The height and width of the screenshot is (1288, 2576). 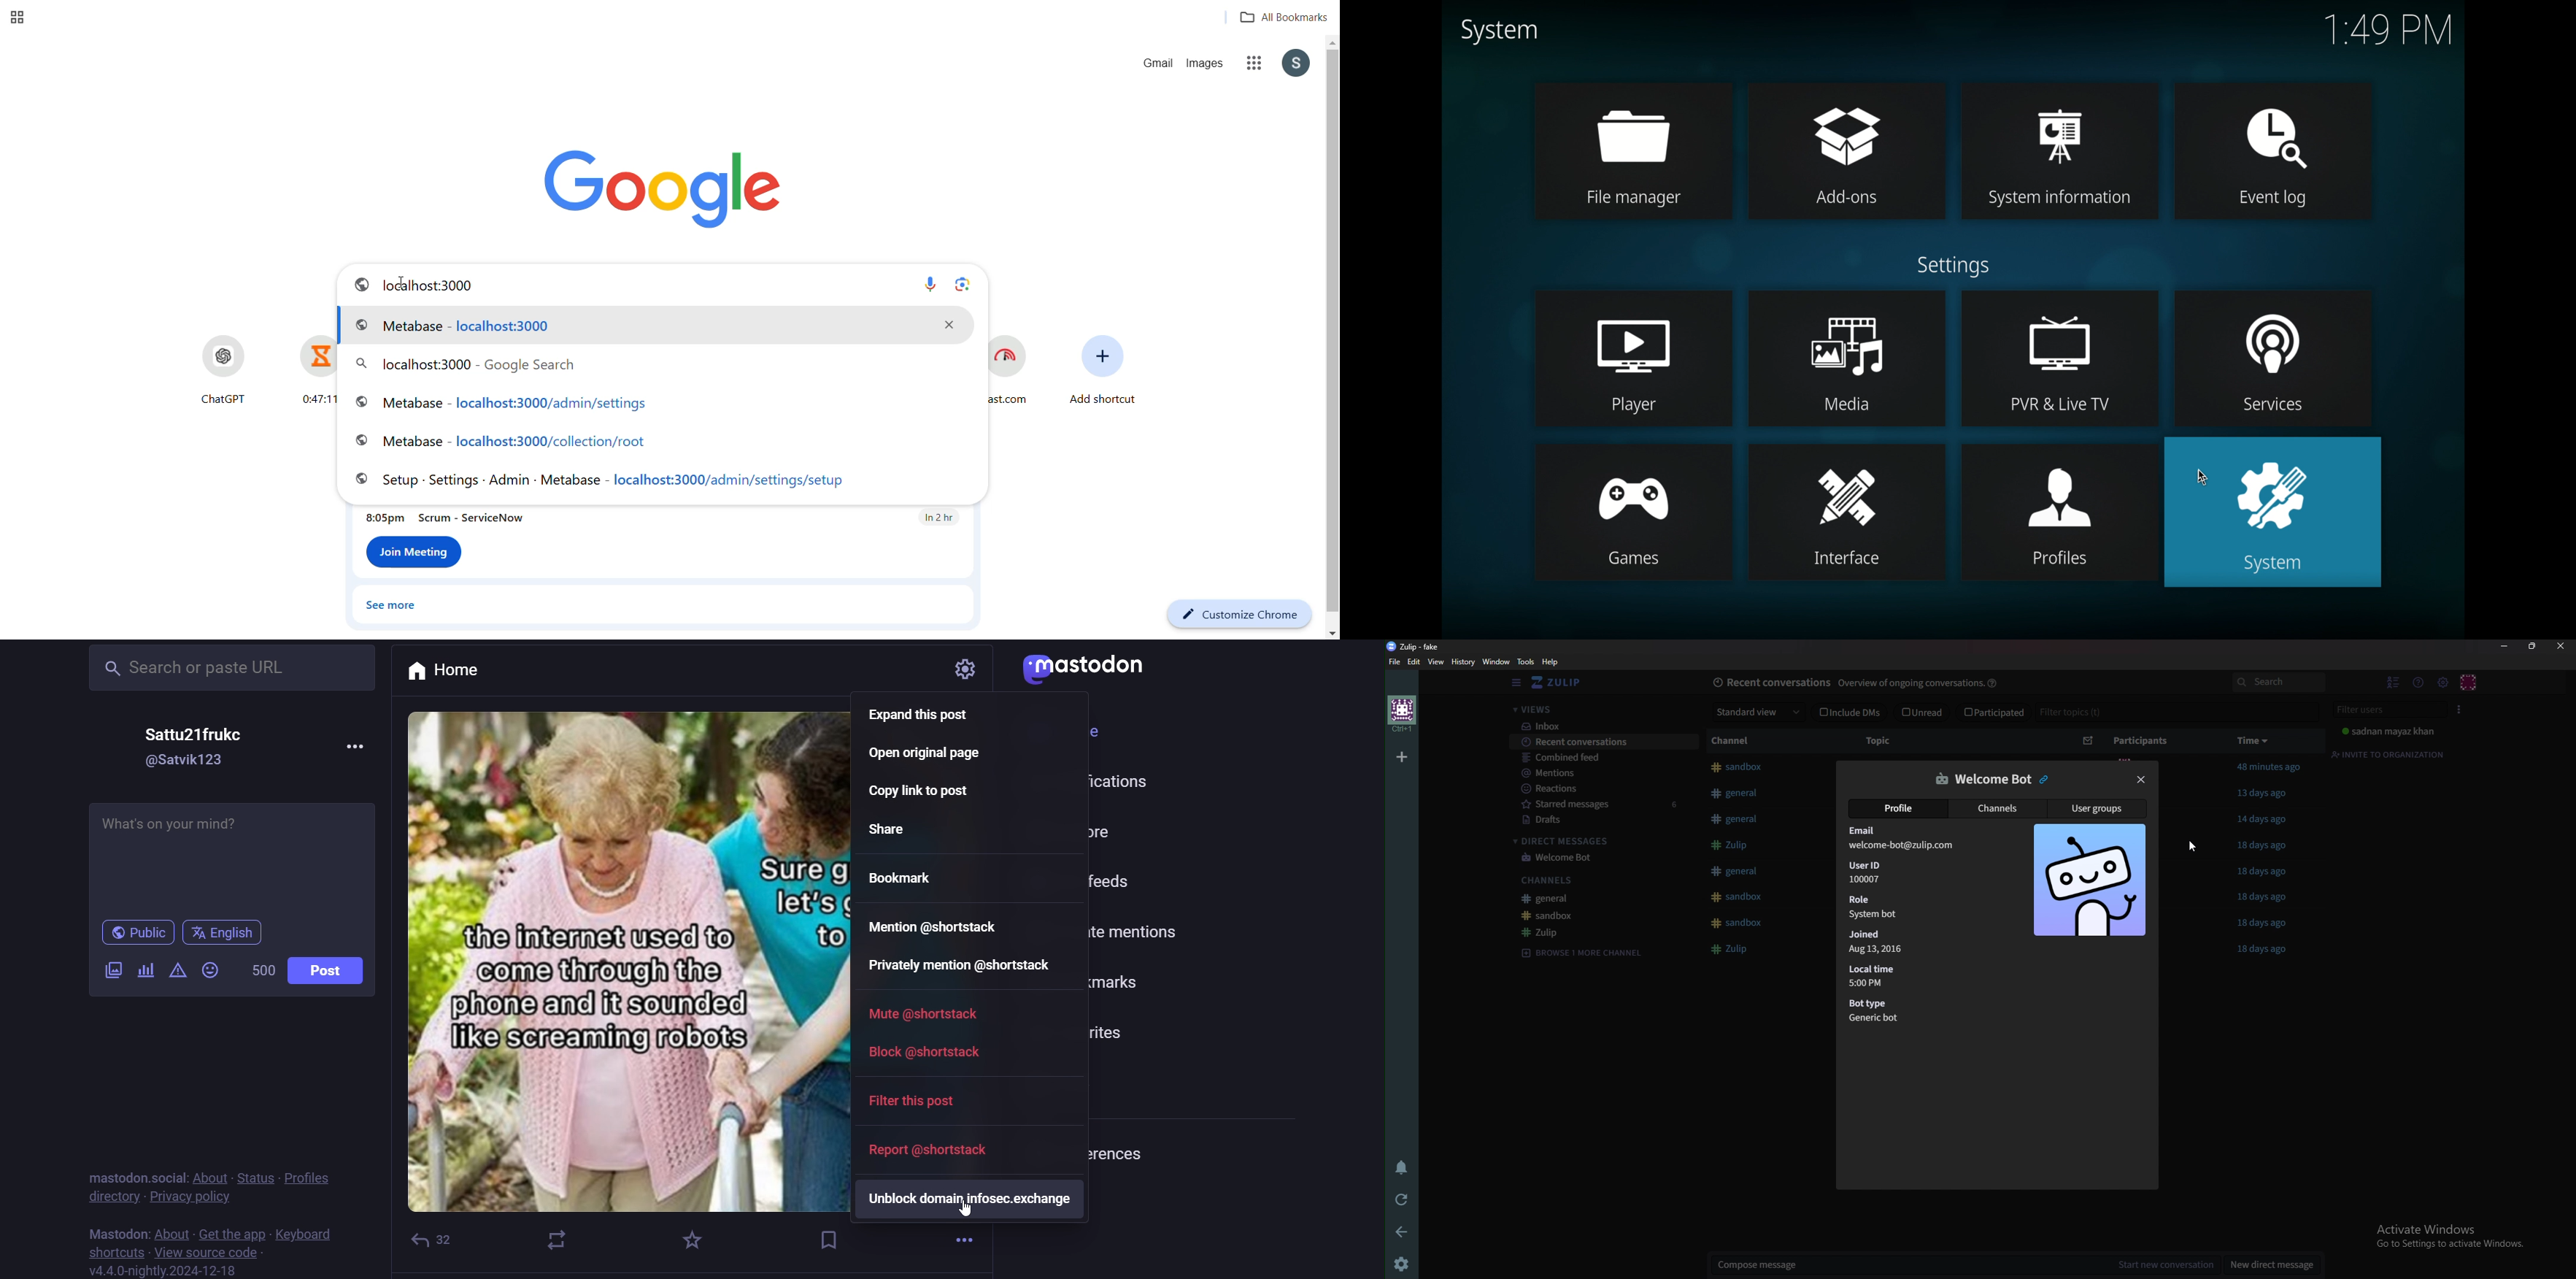 I want to click on Minimize, so click(x=2505, y=647).